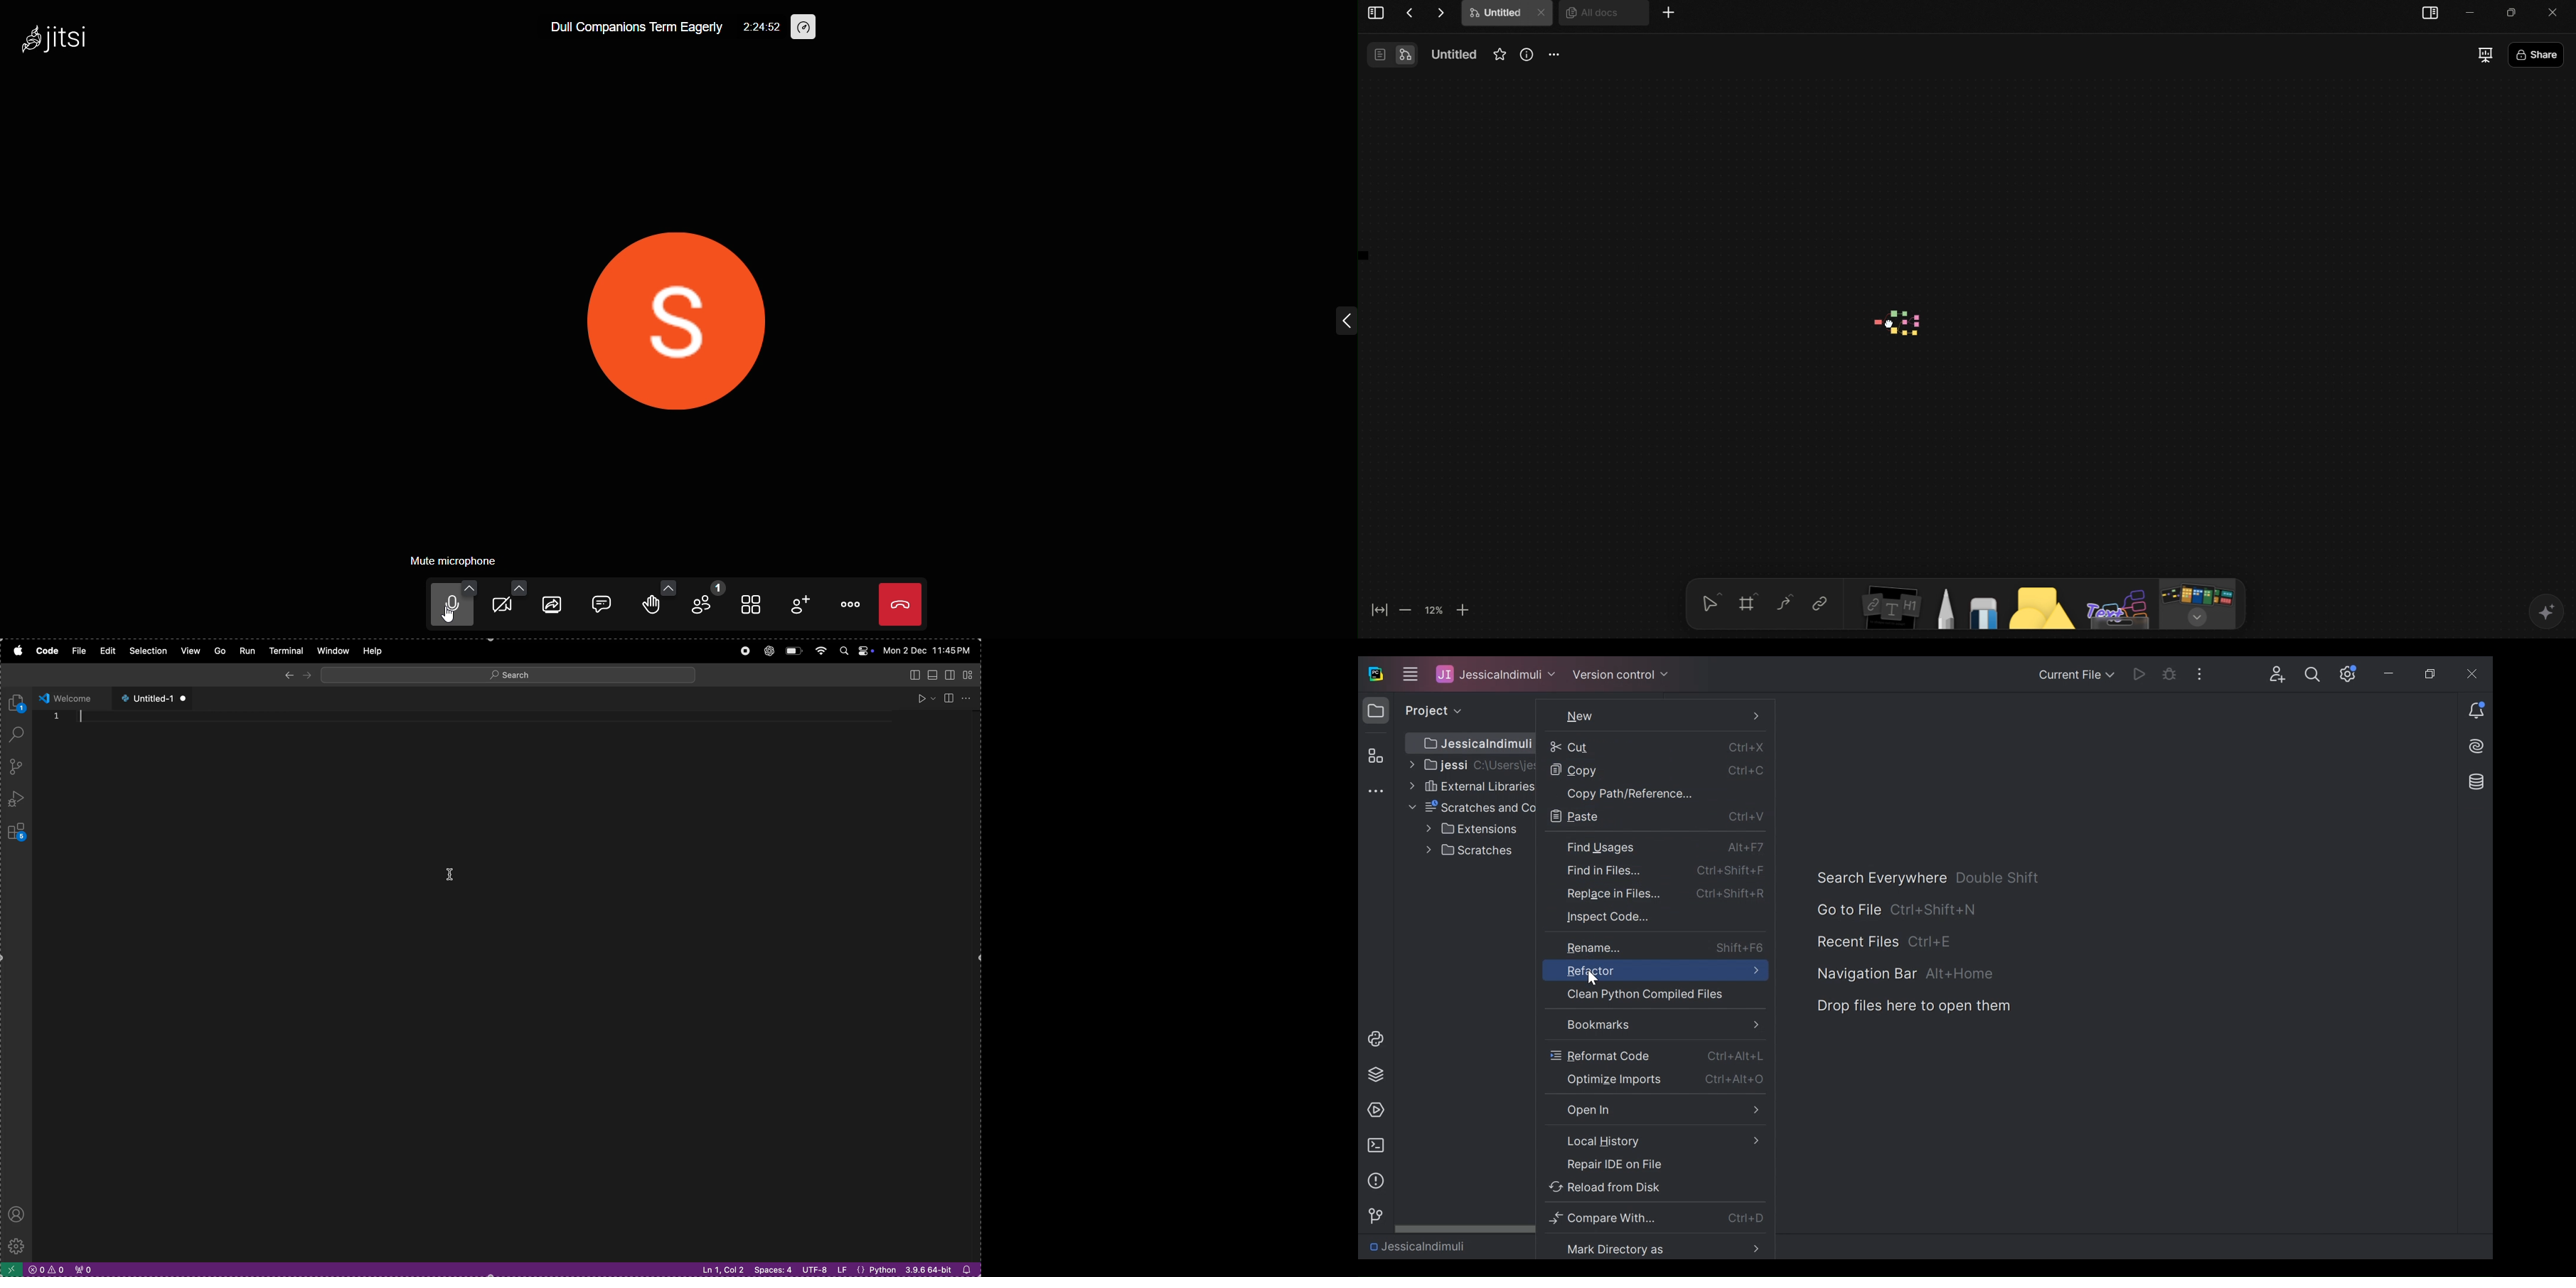 The image size is (2576, 1288). What do you see at coordinates (456, 603) in the screenshot?
I see `unmuted microphone` at bounding box center [456, 603].